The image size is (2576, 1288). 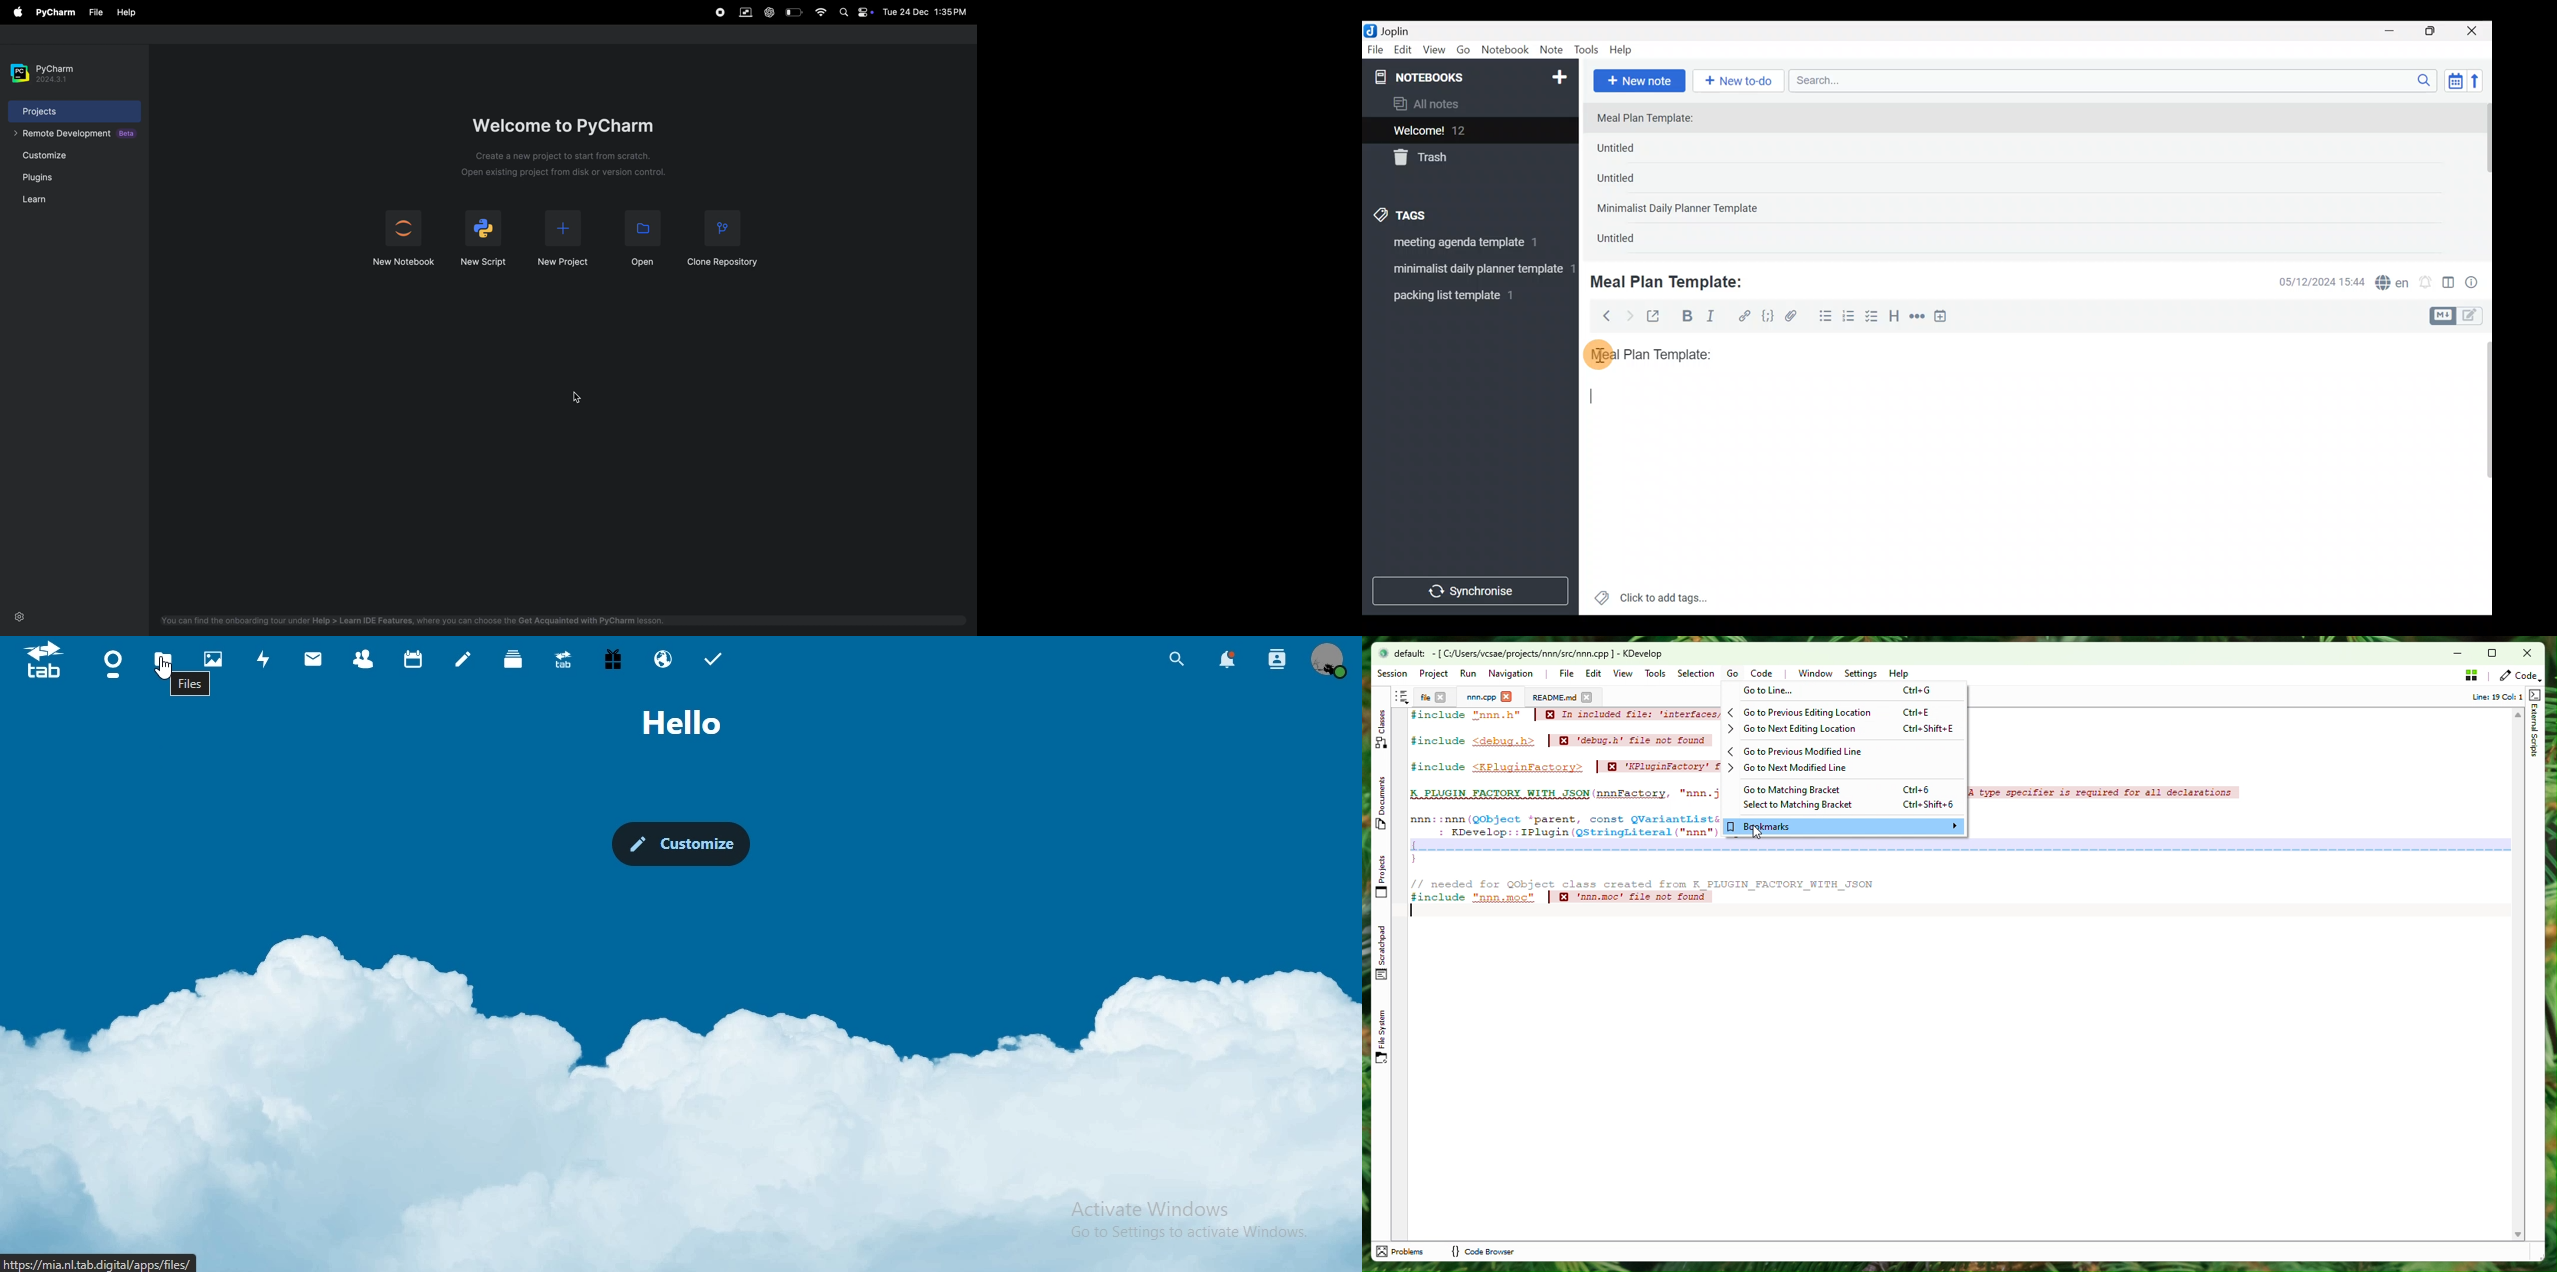 I want to click on Toggle external editing, so click(x=1658, y=317).